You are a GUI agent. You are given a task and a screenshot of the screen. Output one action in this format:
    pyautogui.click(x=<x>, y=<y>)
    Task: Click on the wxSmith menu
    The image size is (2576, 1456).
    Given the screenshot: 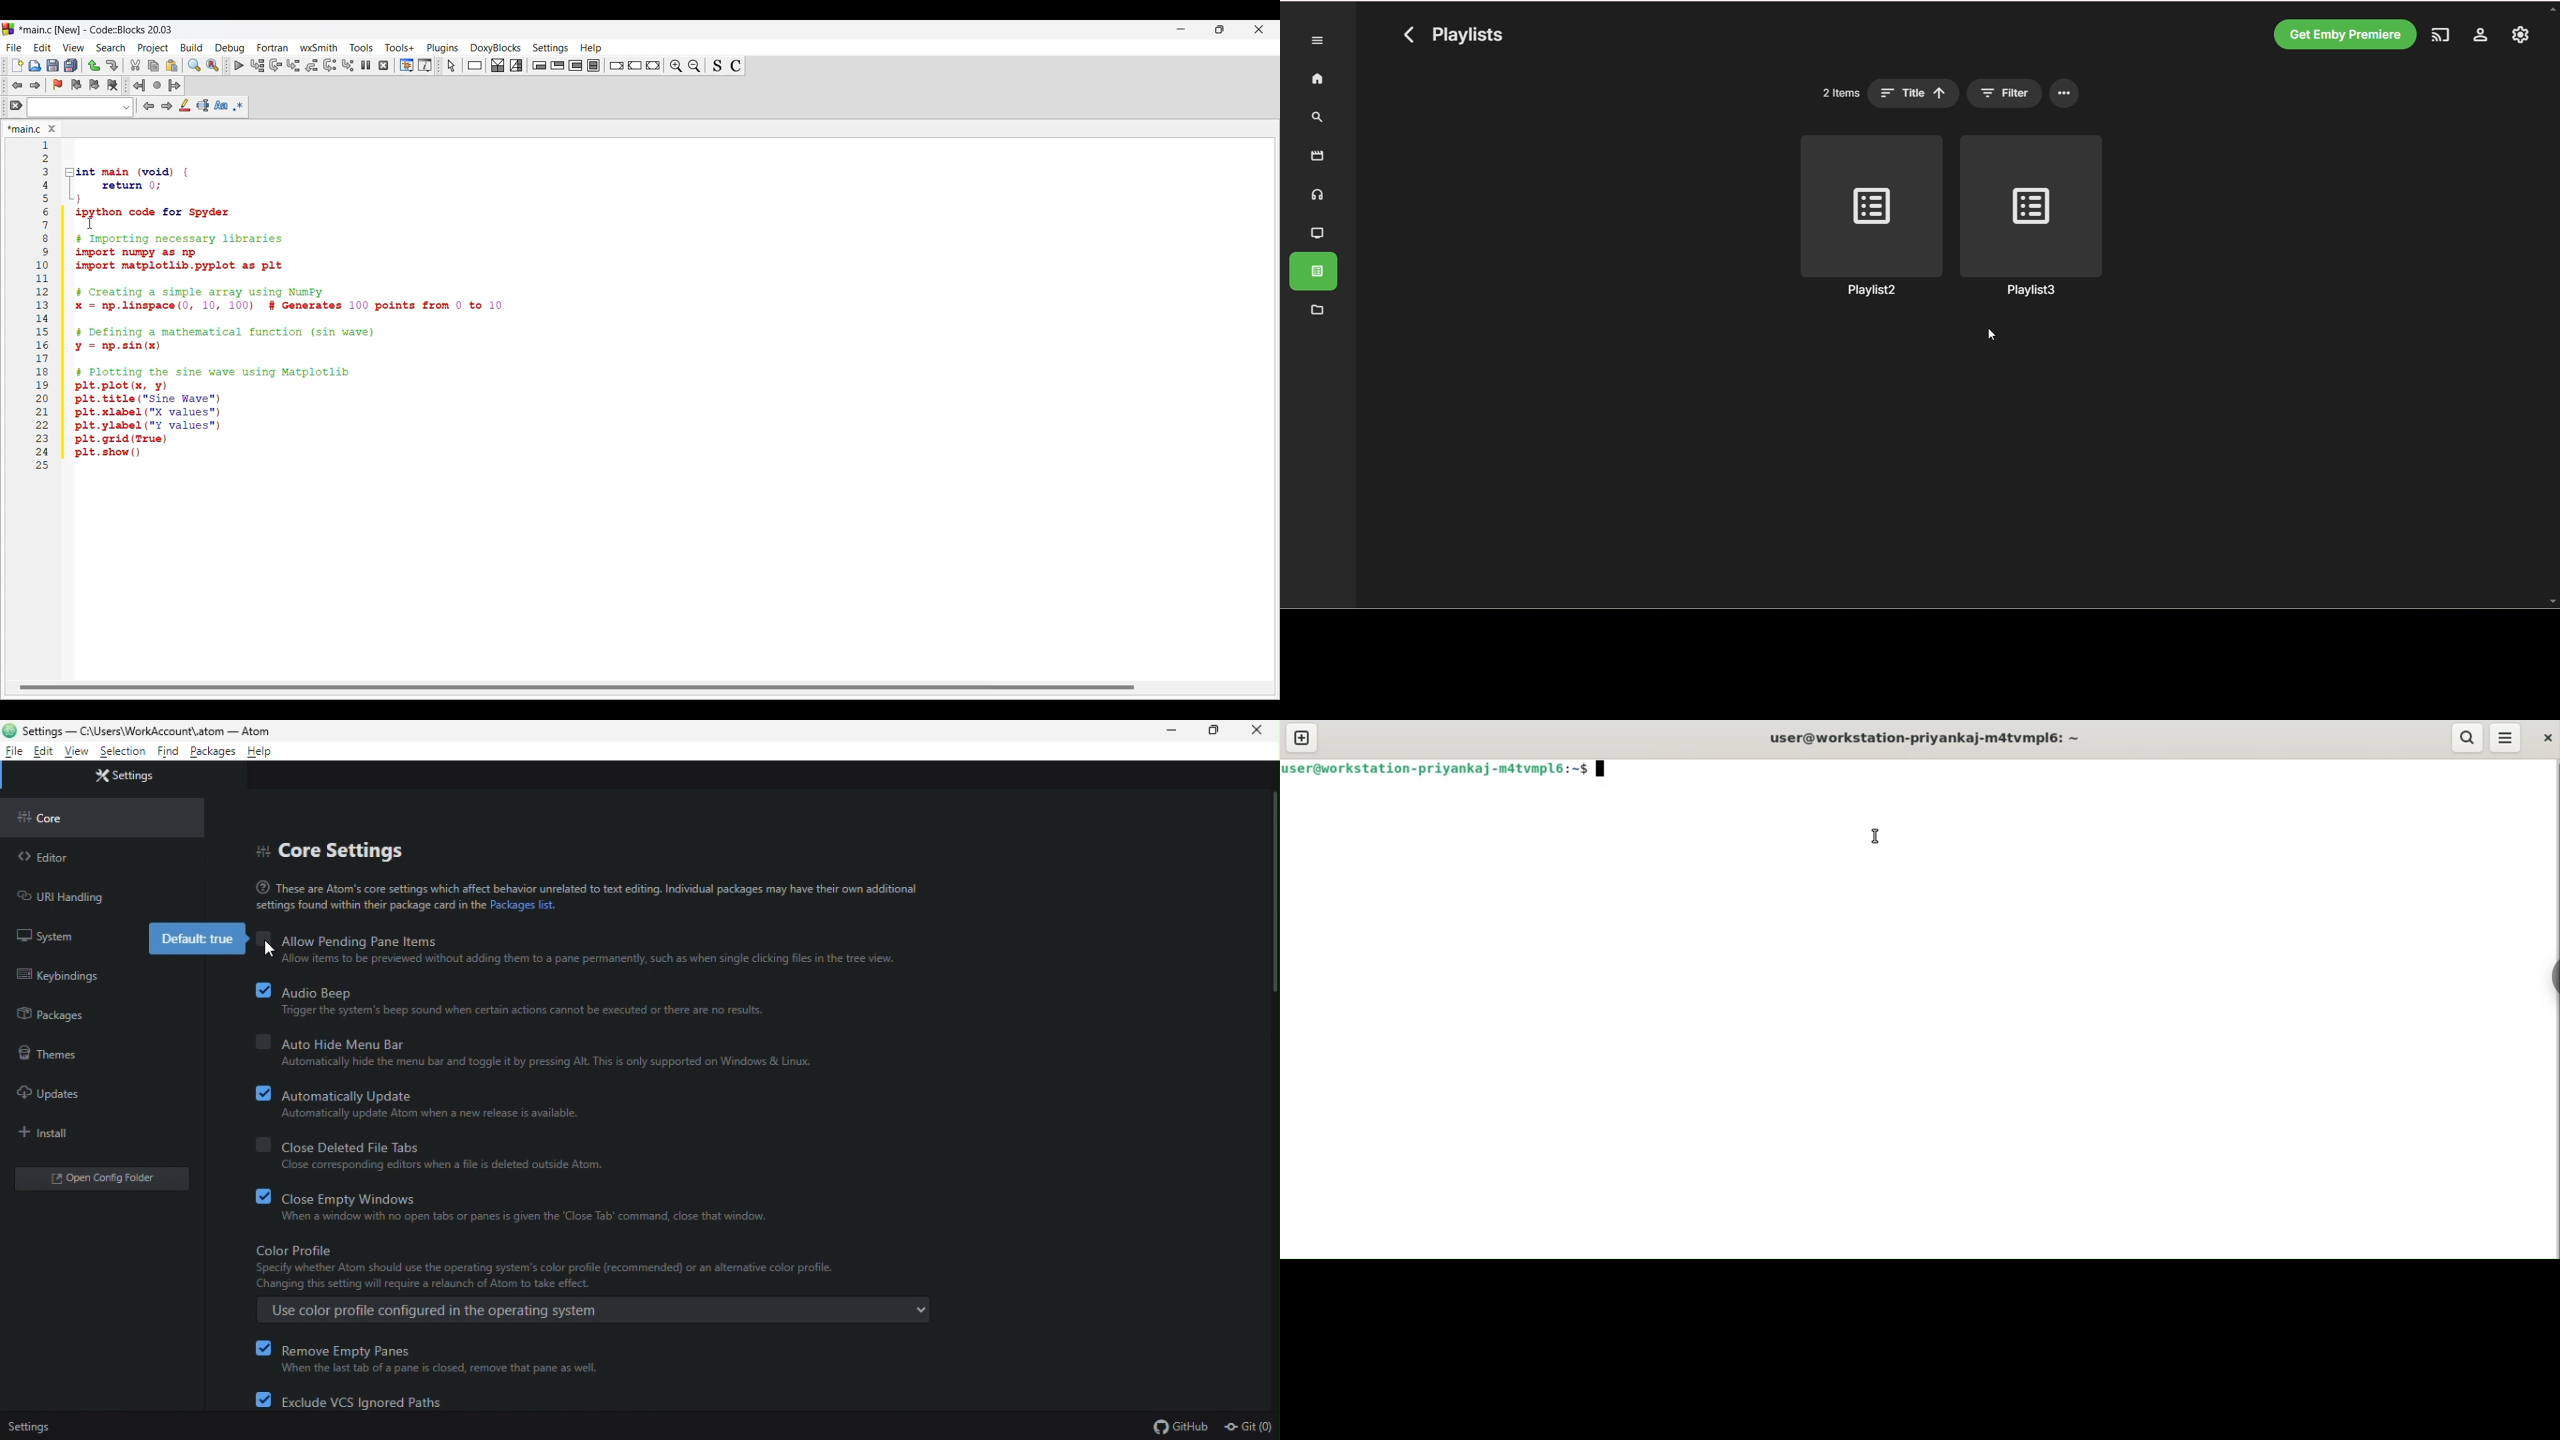 What is the action you would take?
    pyautogui.click(x=319, y=47)
    